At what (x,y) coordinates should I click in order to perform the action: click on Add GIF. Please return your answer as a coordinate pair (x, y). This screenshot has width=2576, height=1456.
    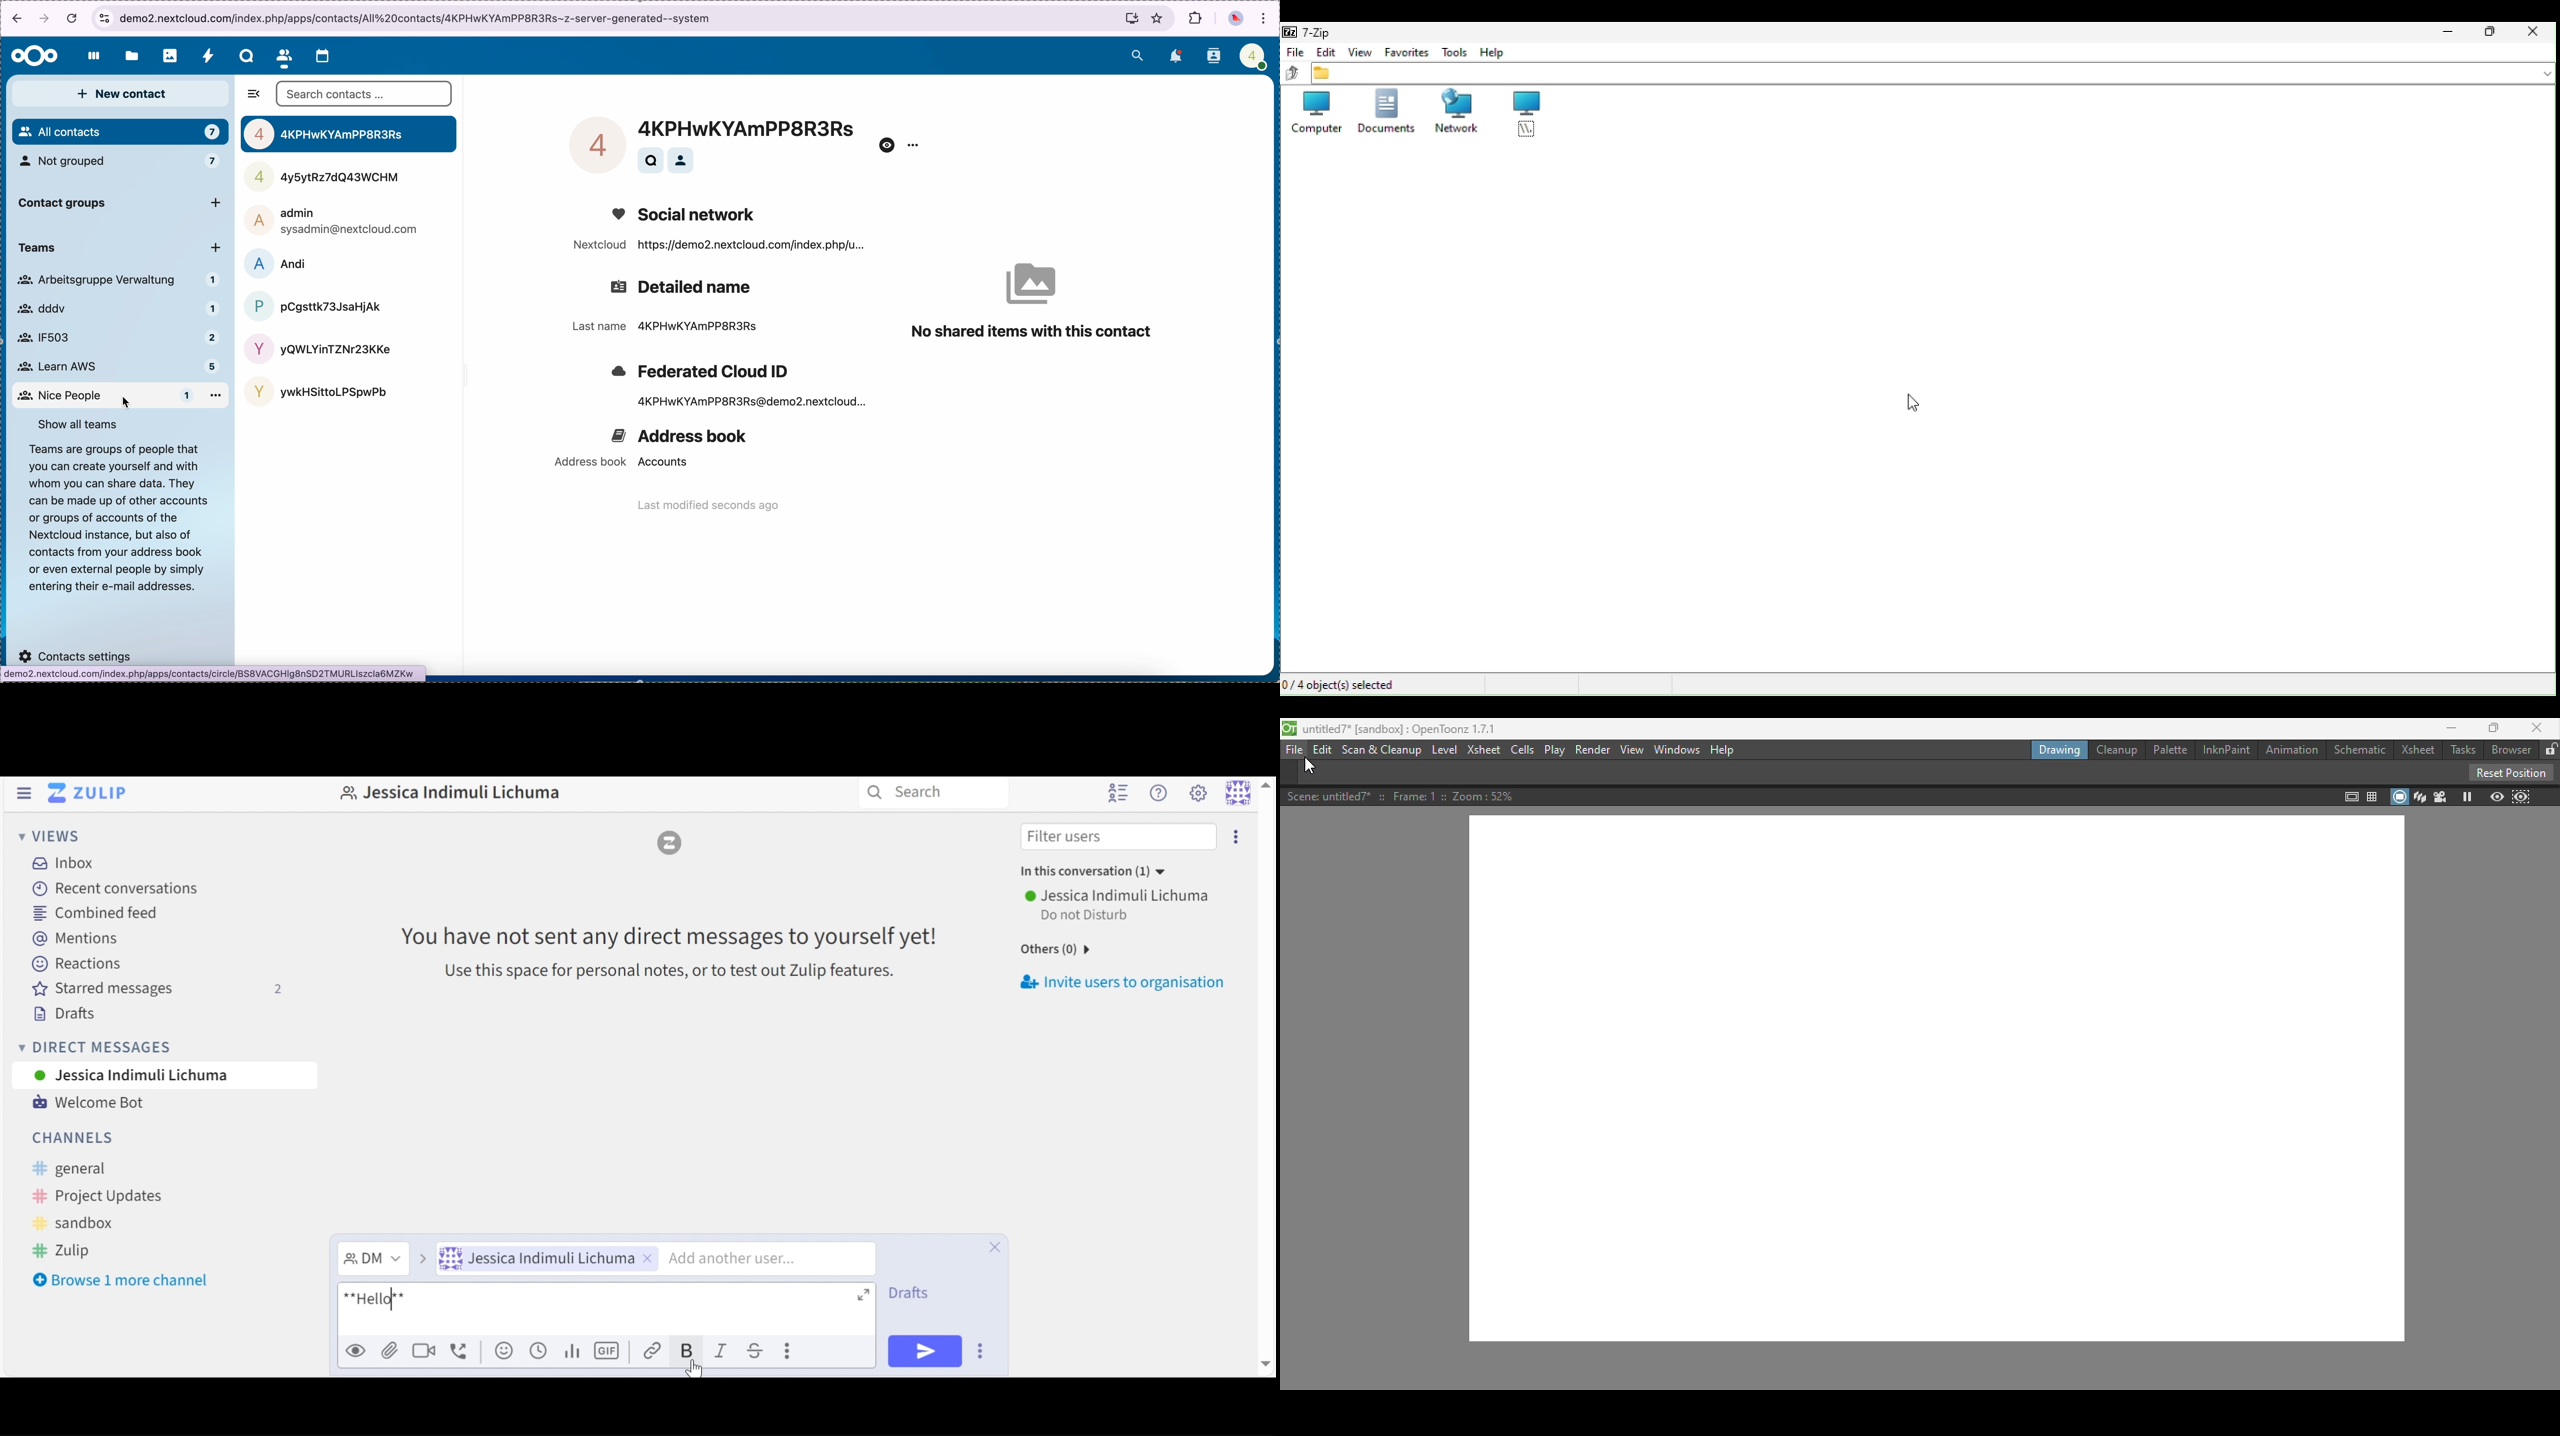
    Looking at the image, I should click on (608, 1350).